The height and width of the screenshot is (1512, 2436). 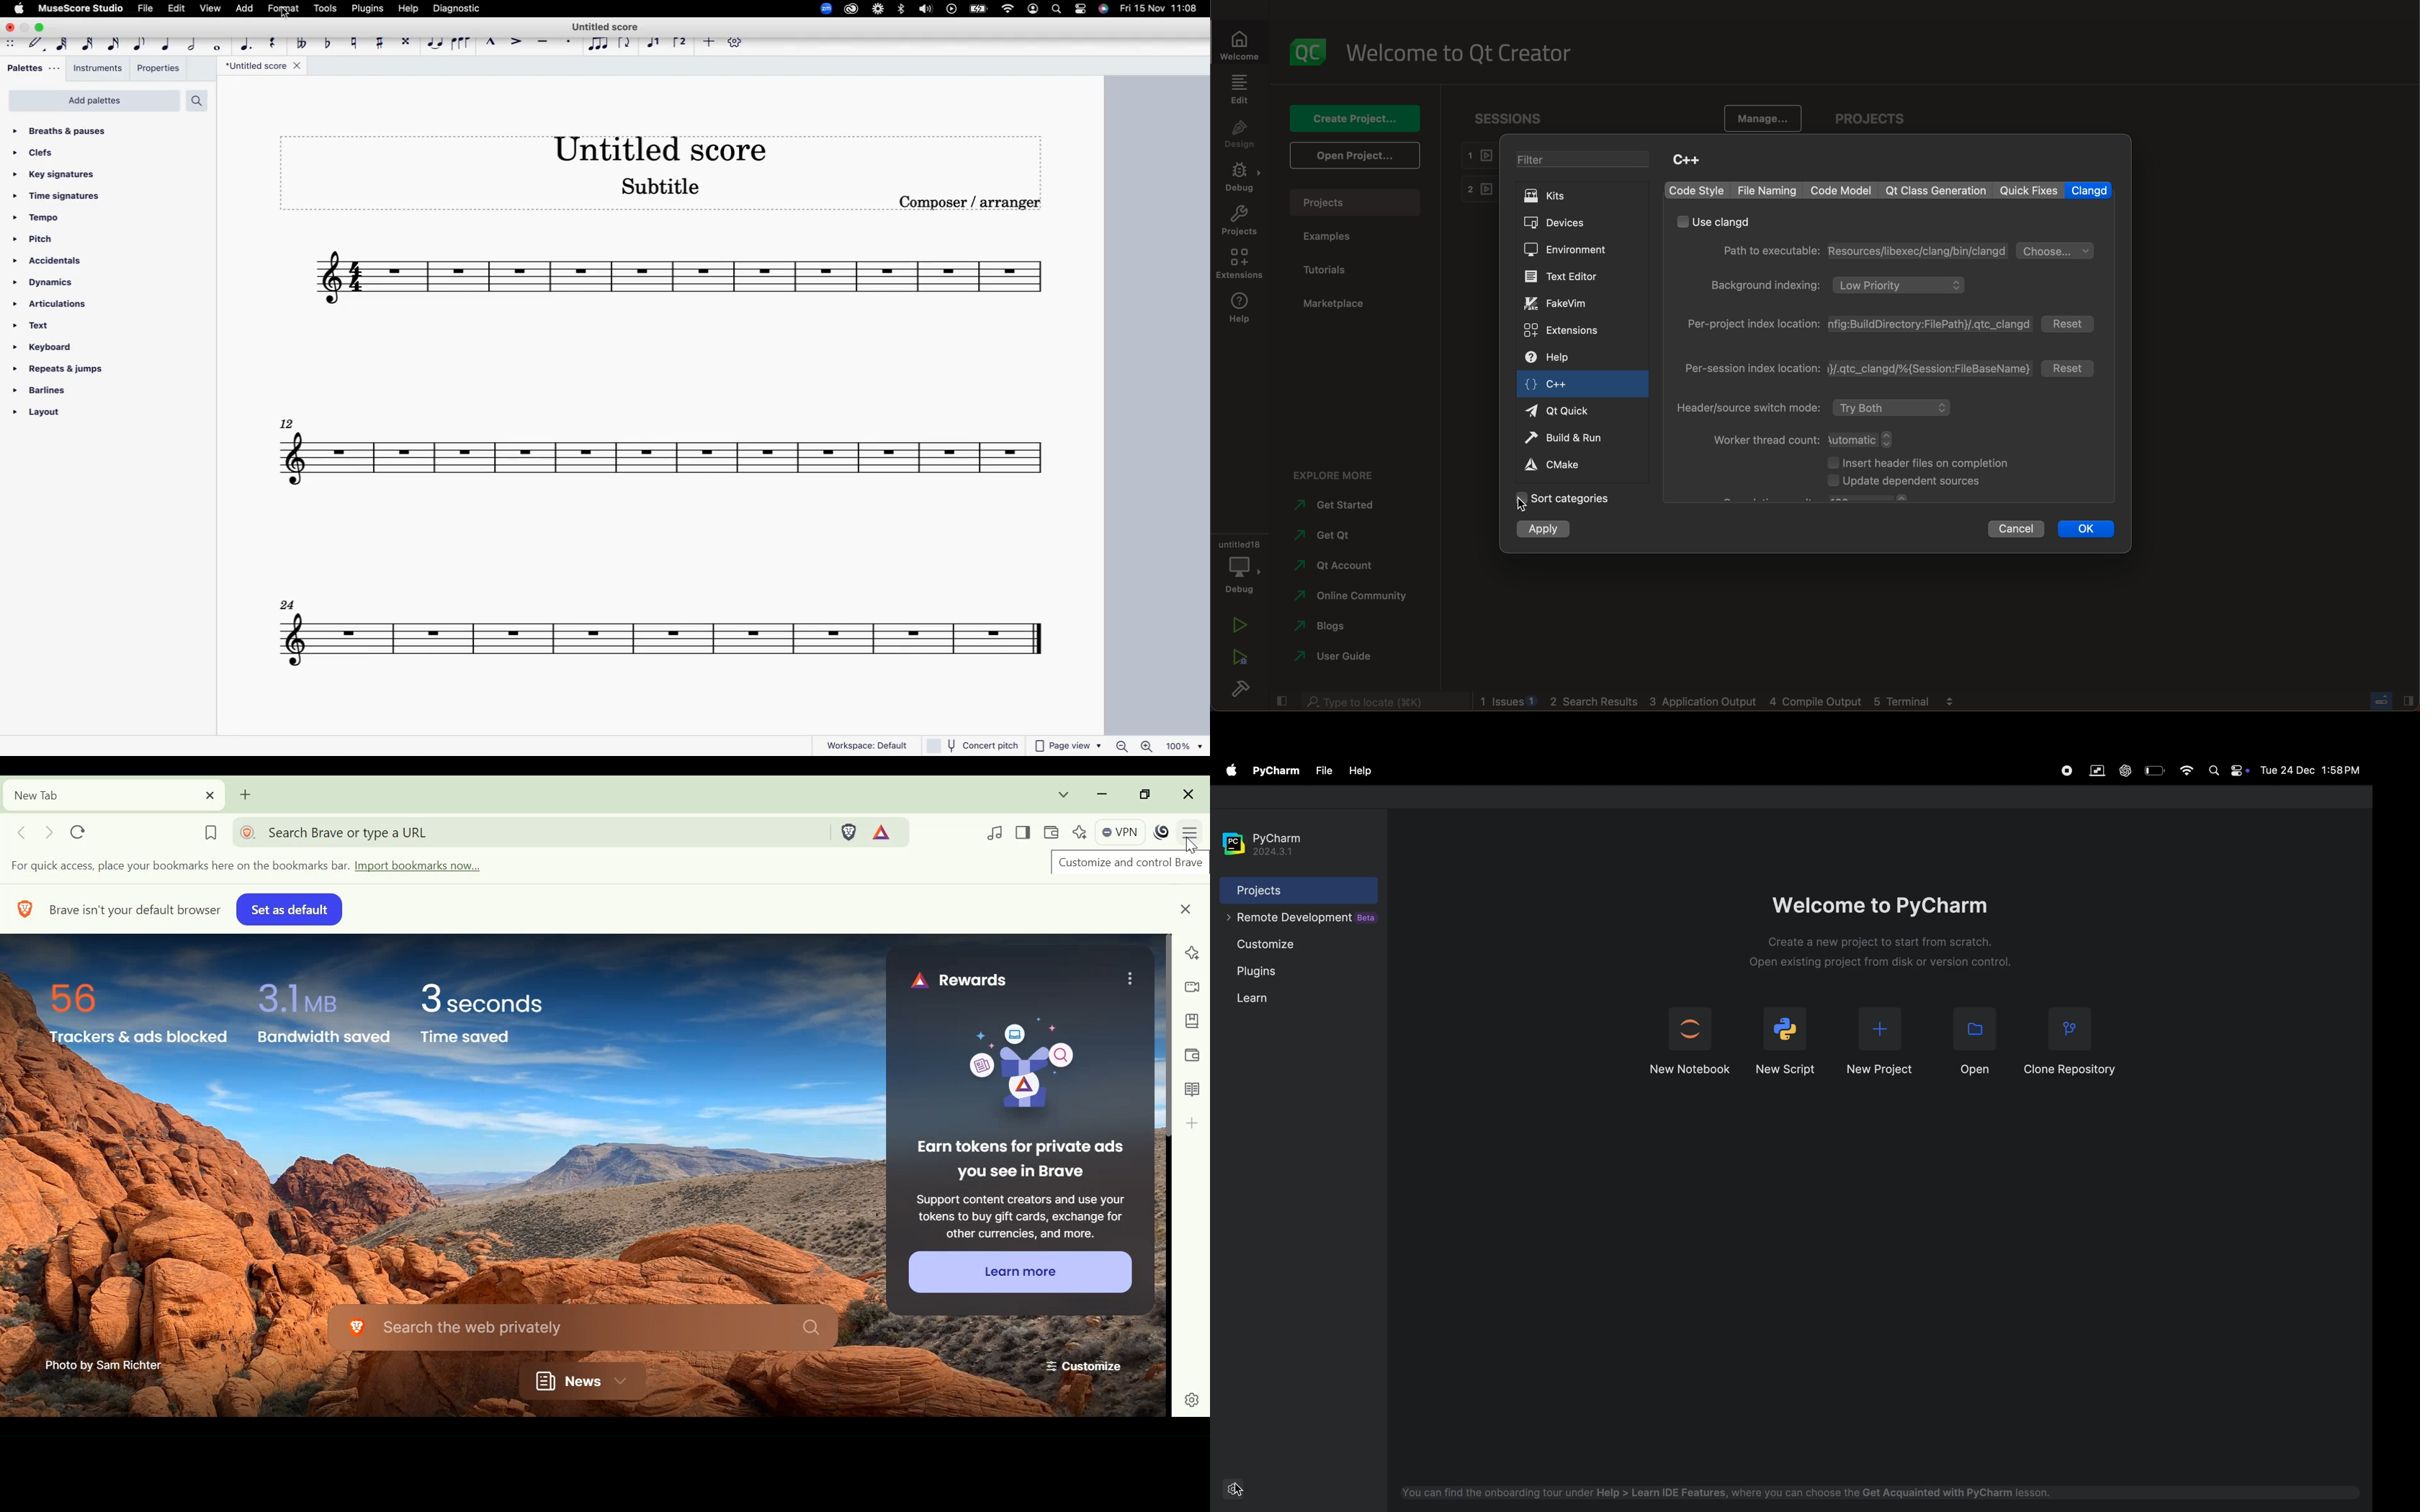 What do you see at coordinates (1347, 656) in the screenshot?
I see `user guide` at bounding box center [1347, 656].